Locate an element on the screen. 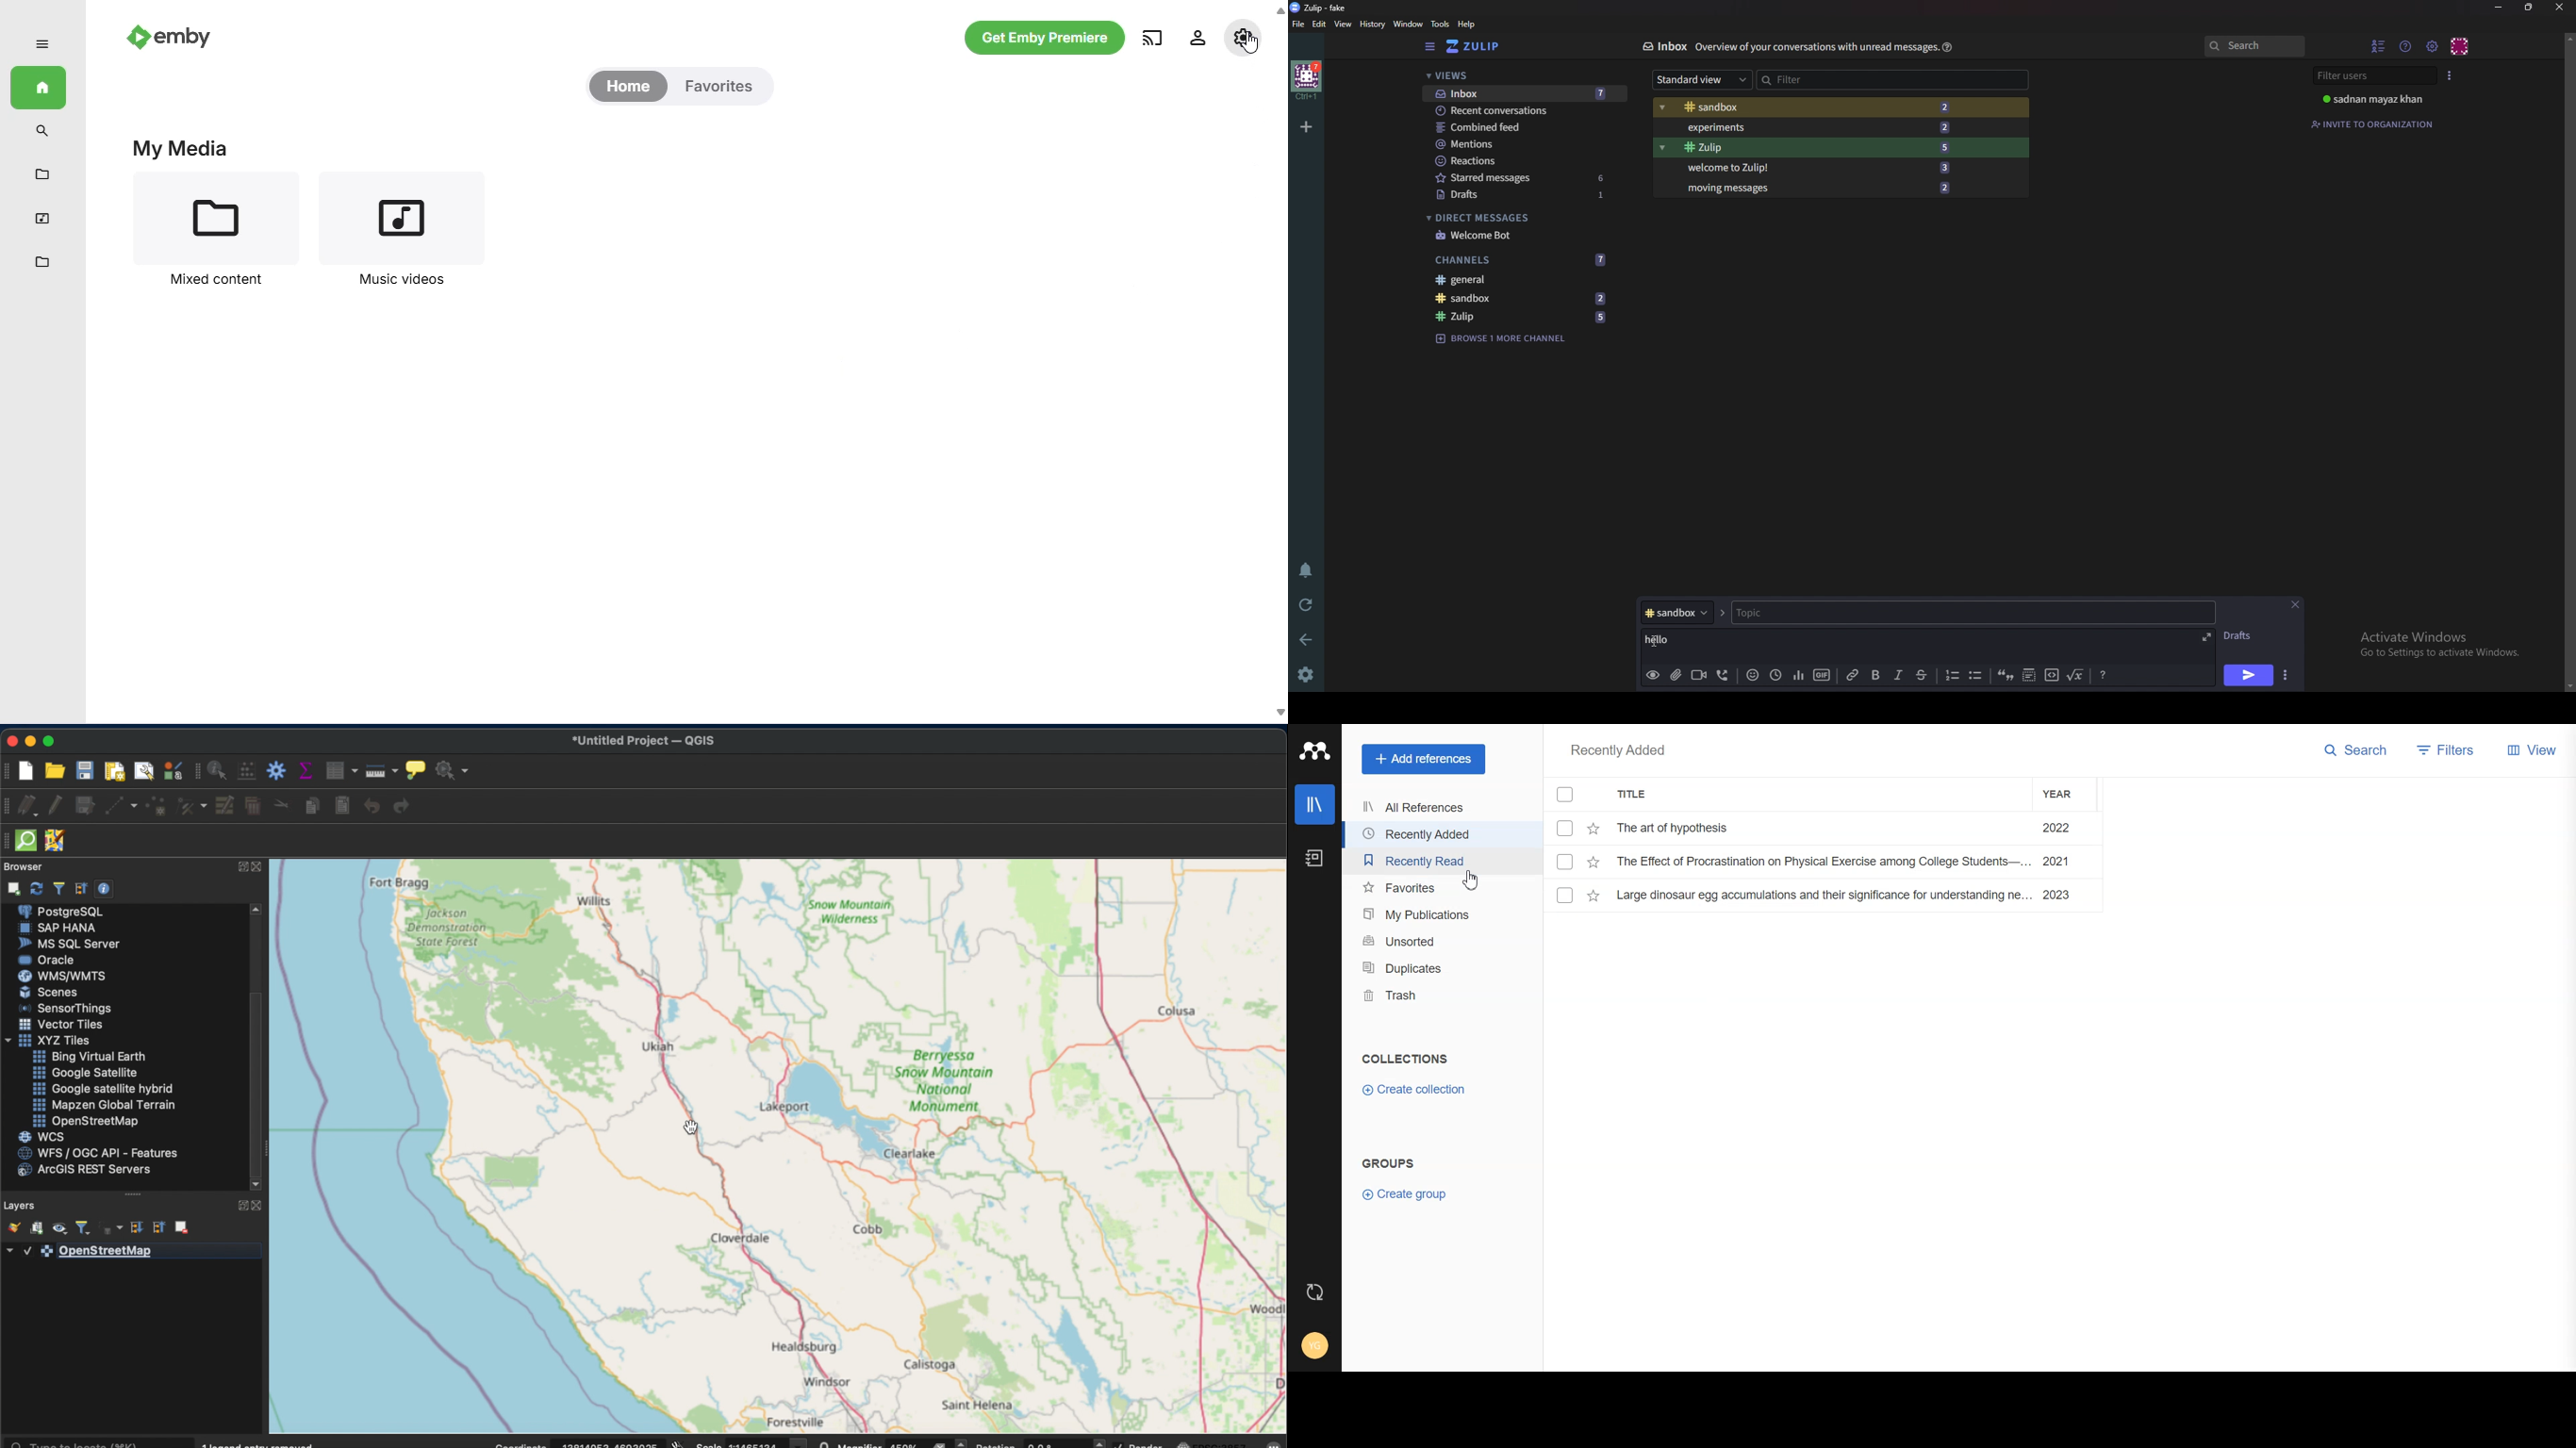  scroll bar is located at coordinates (2569, 359).